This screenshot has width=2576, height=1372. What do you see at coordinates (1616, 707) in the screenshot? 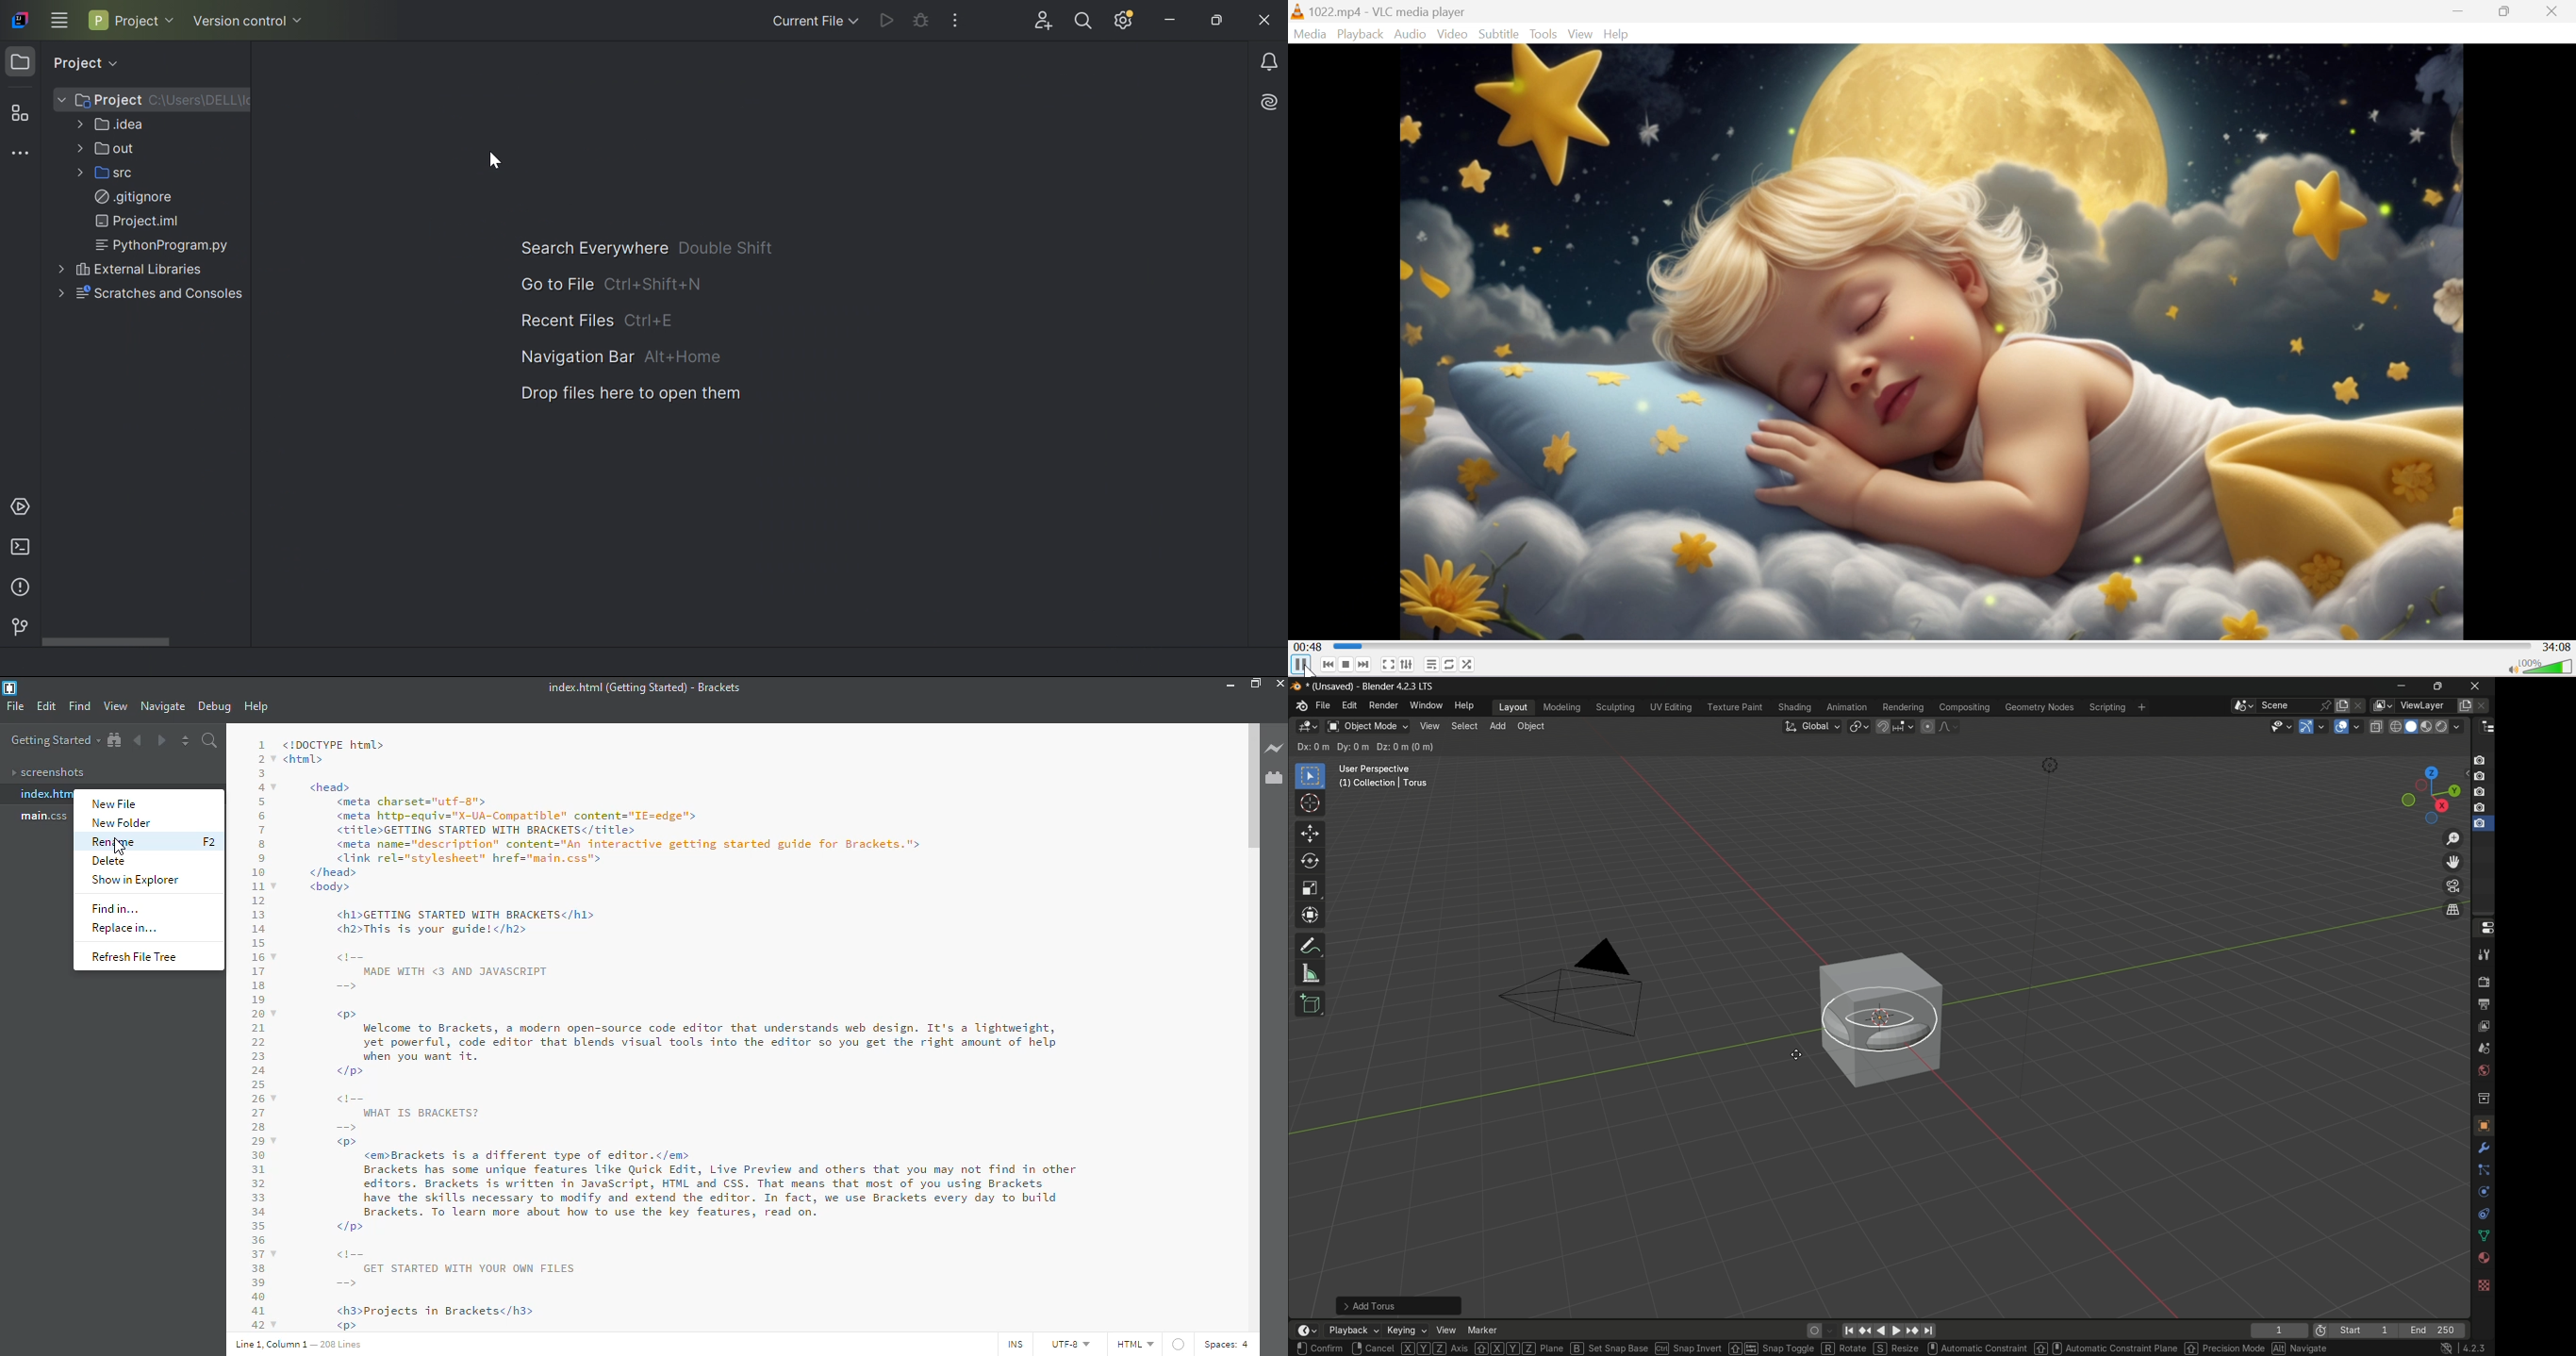
I see `sculpting` at bounding box center [1616, 707].